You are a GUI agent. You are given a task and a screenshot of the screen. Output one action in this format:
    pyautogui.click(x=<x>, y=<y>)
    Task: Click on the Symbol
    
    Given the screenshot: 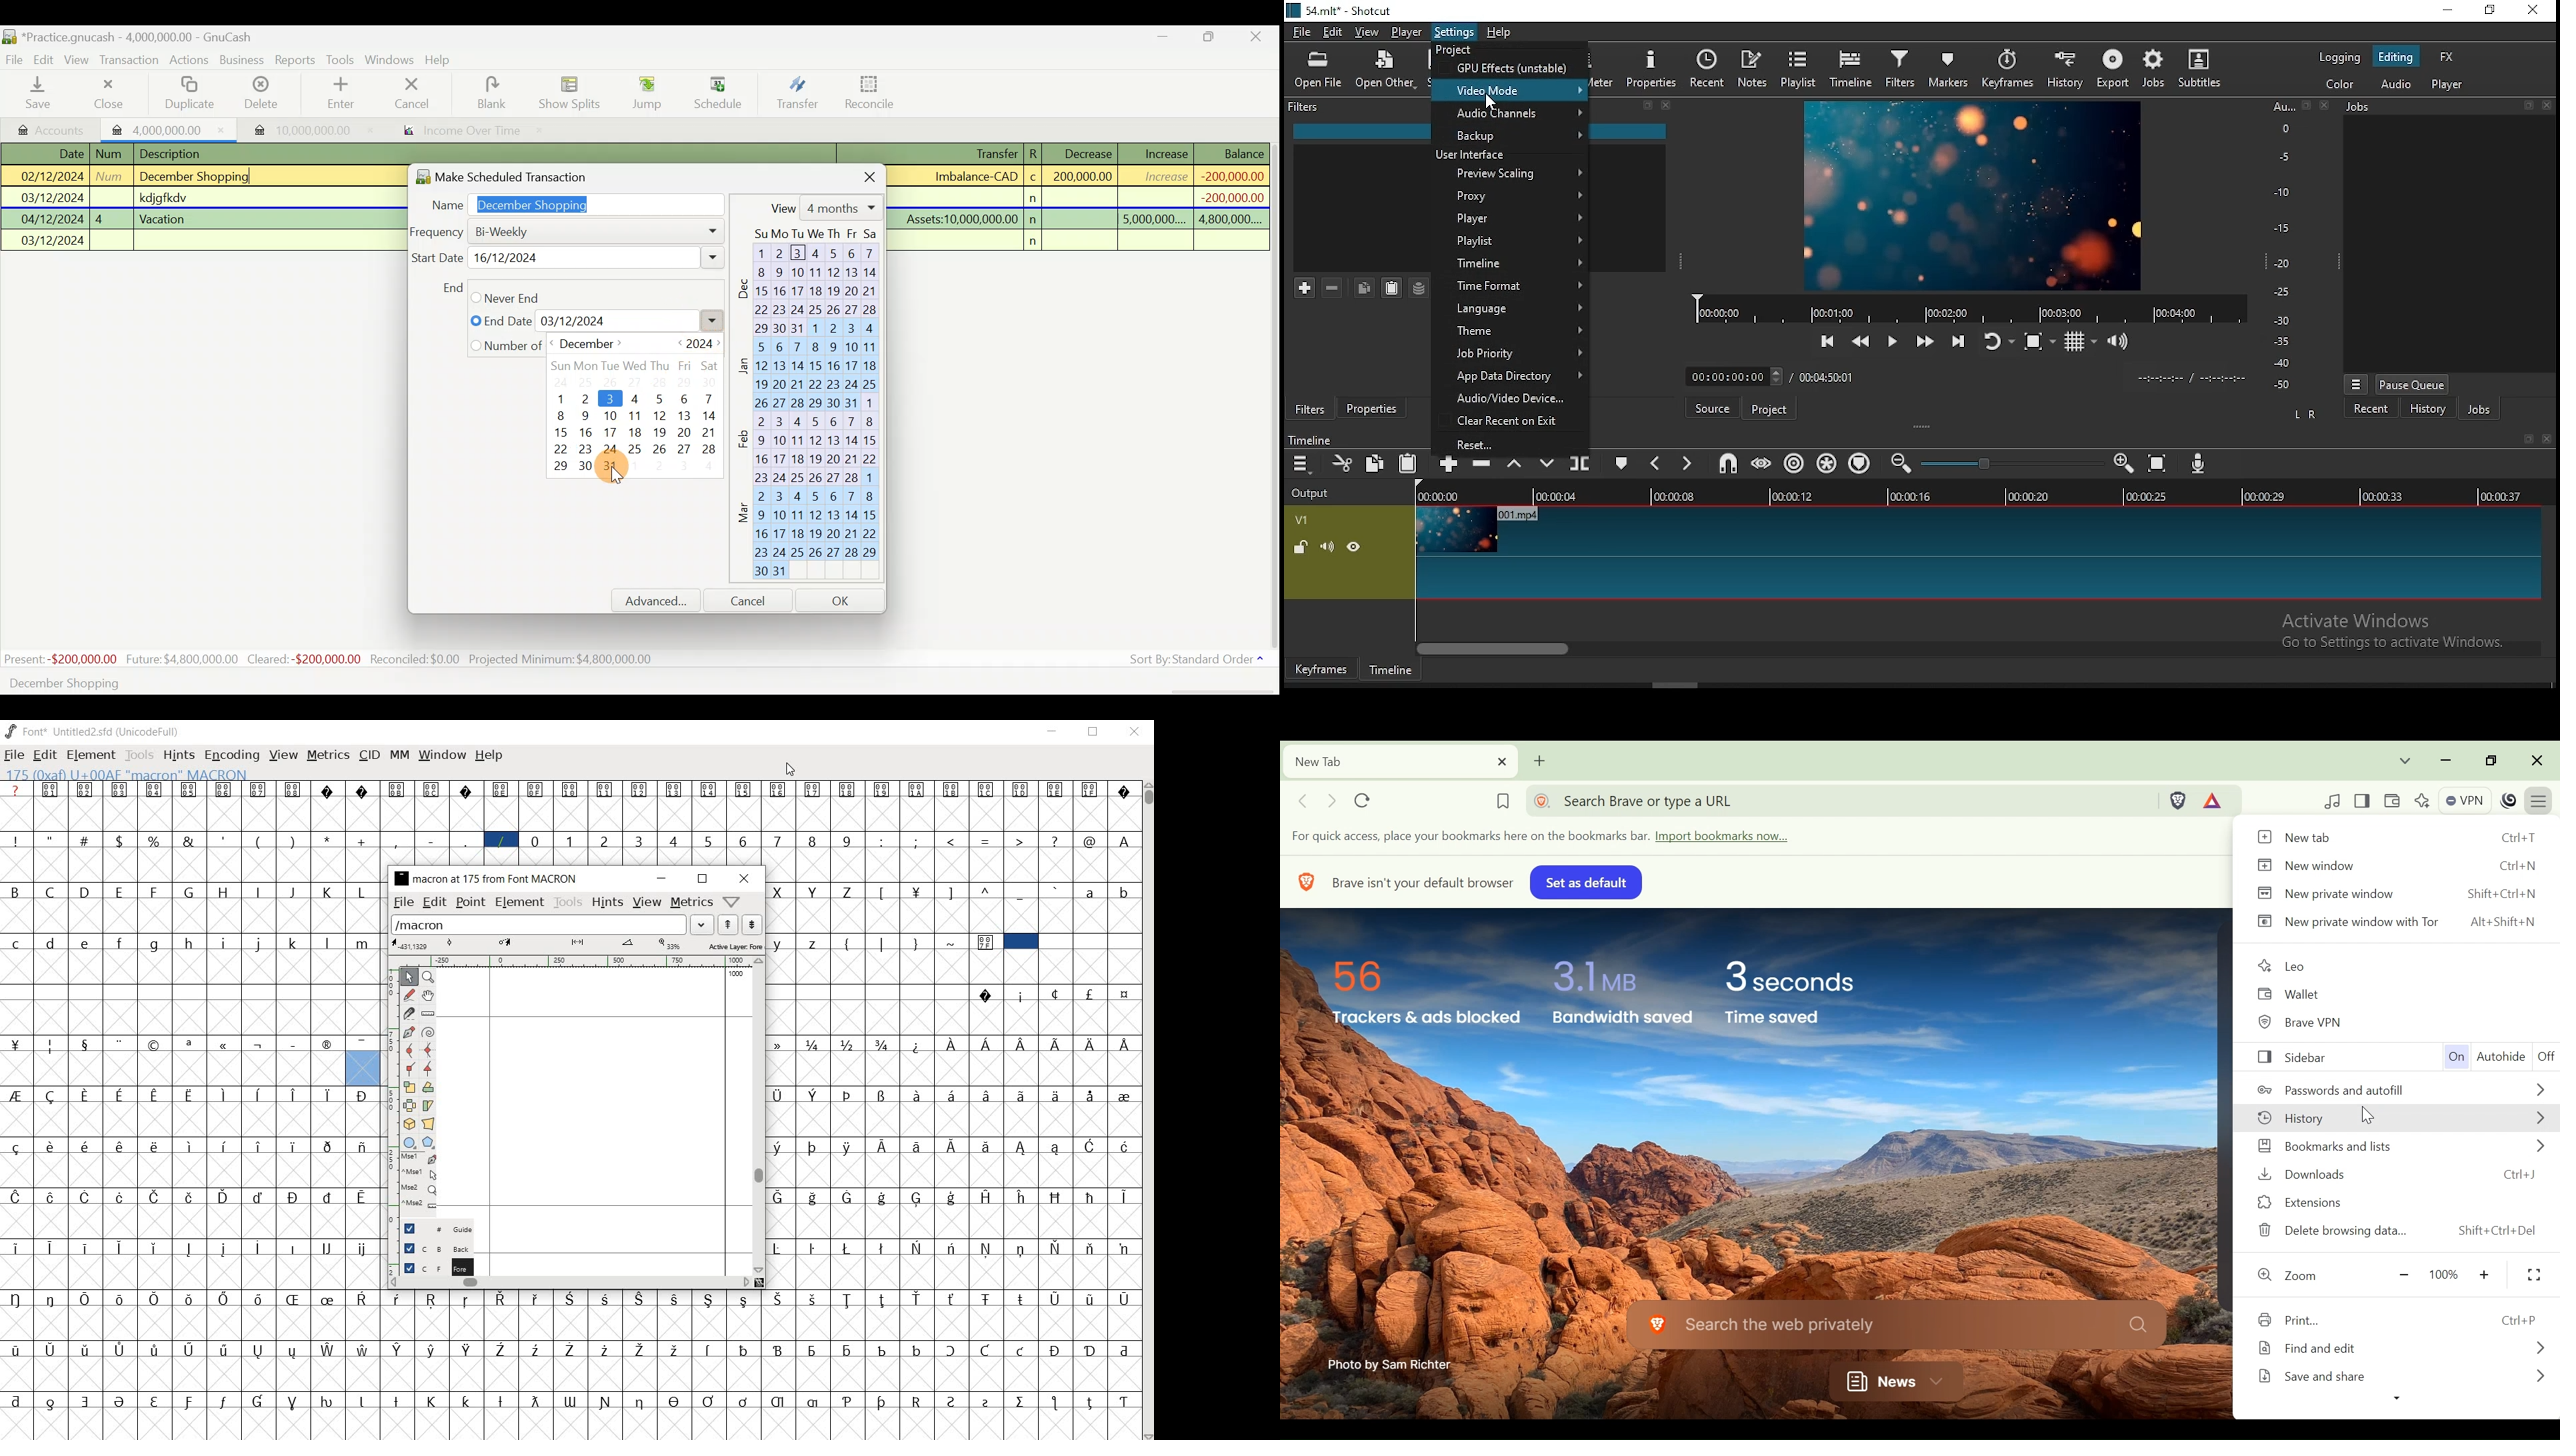 What is the action you would take?
    pyautogui.click(x=17, y=1248)
    